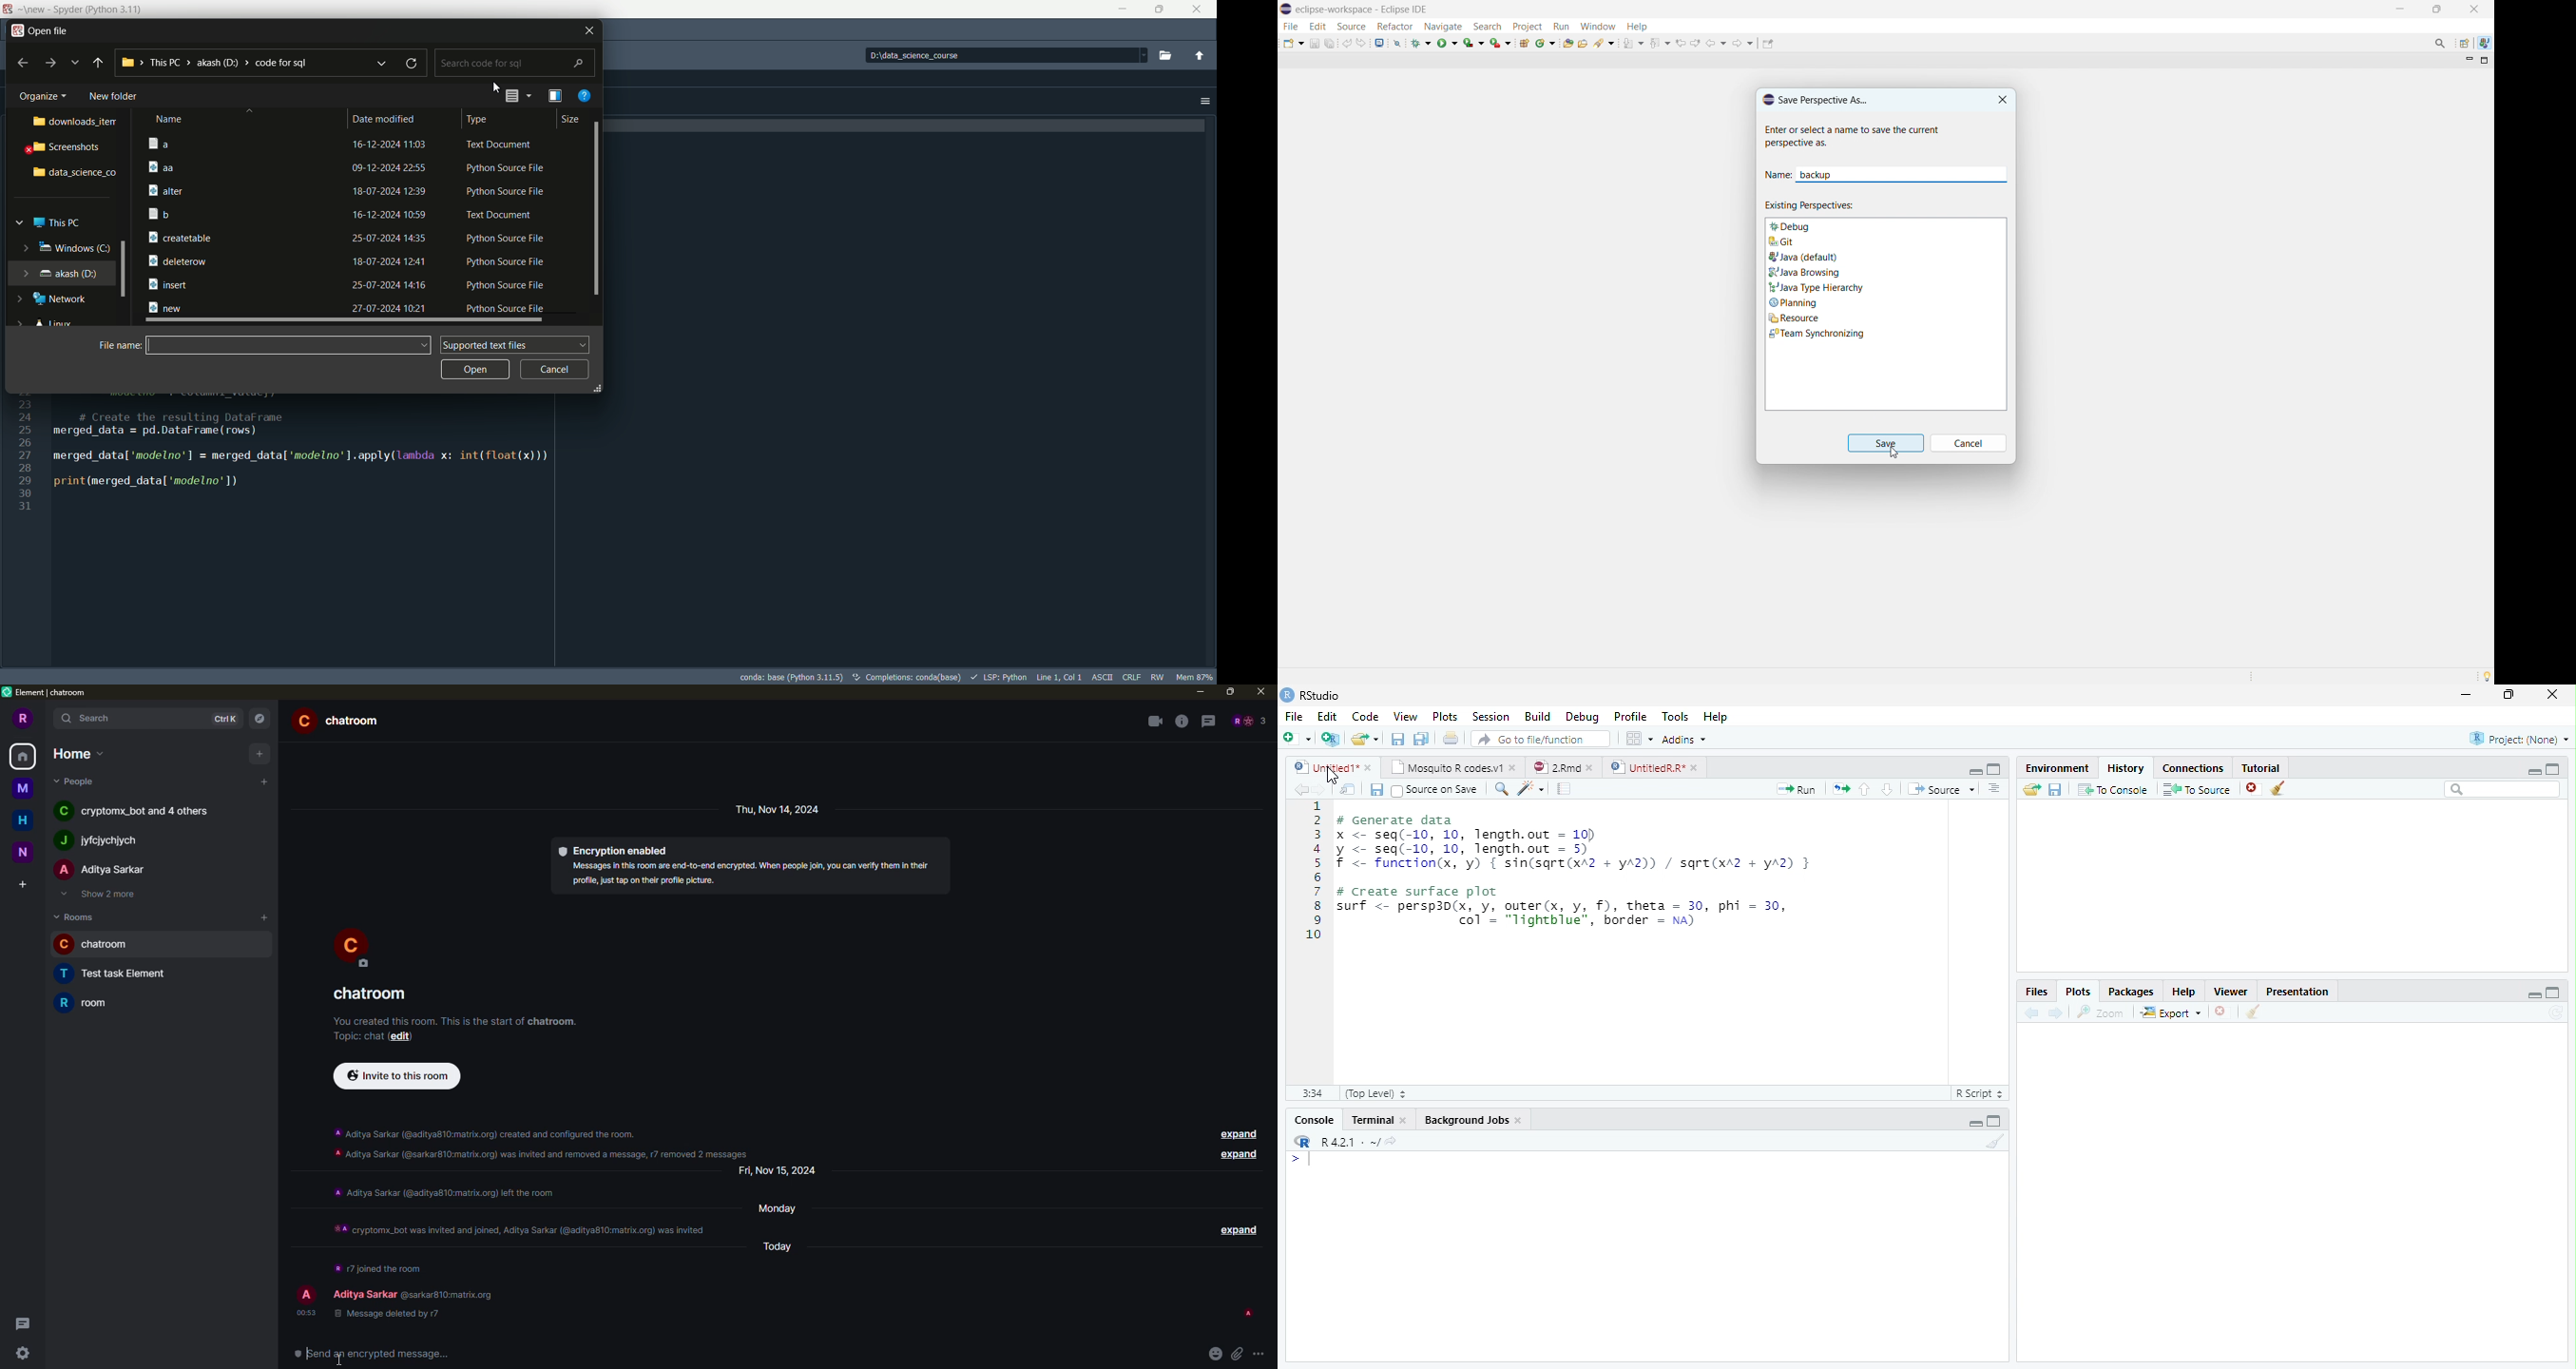 This screenshot has width=2576, height=1372. Describe the element at coordinates (24, 755) in the screenshot. I see `home` at that location.